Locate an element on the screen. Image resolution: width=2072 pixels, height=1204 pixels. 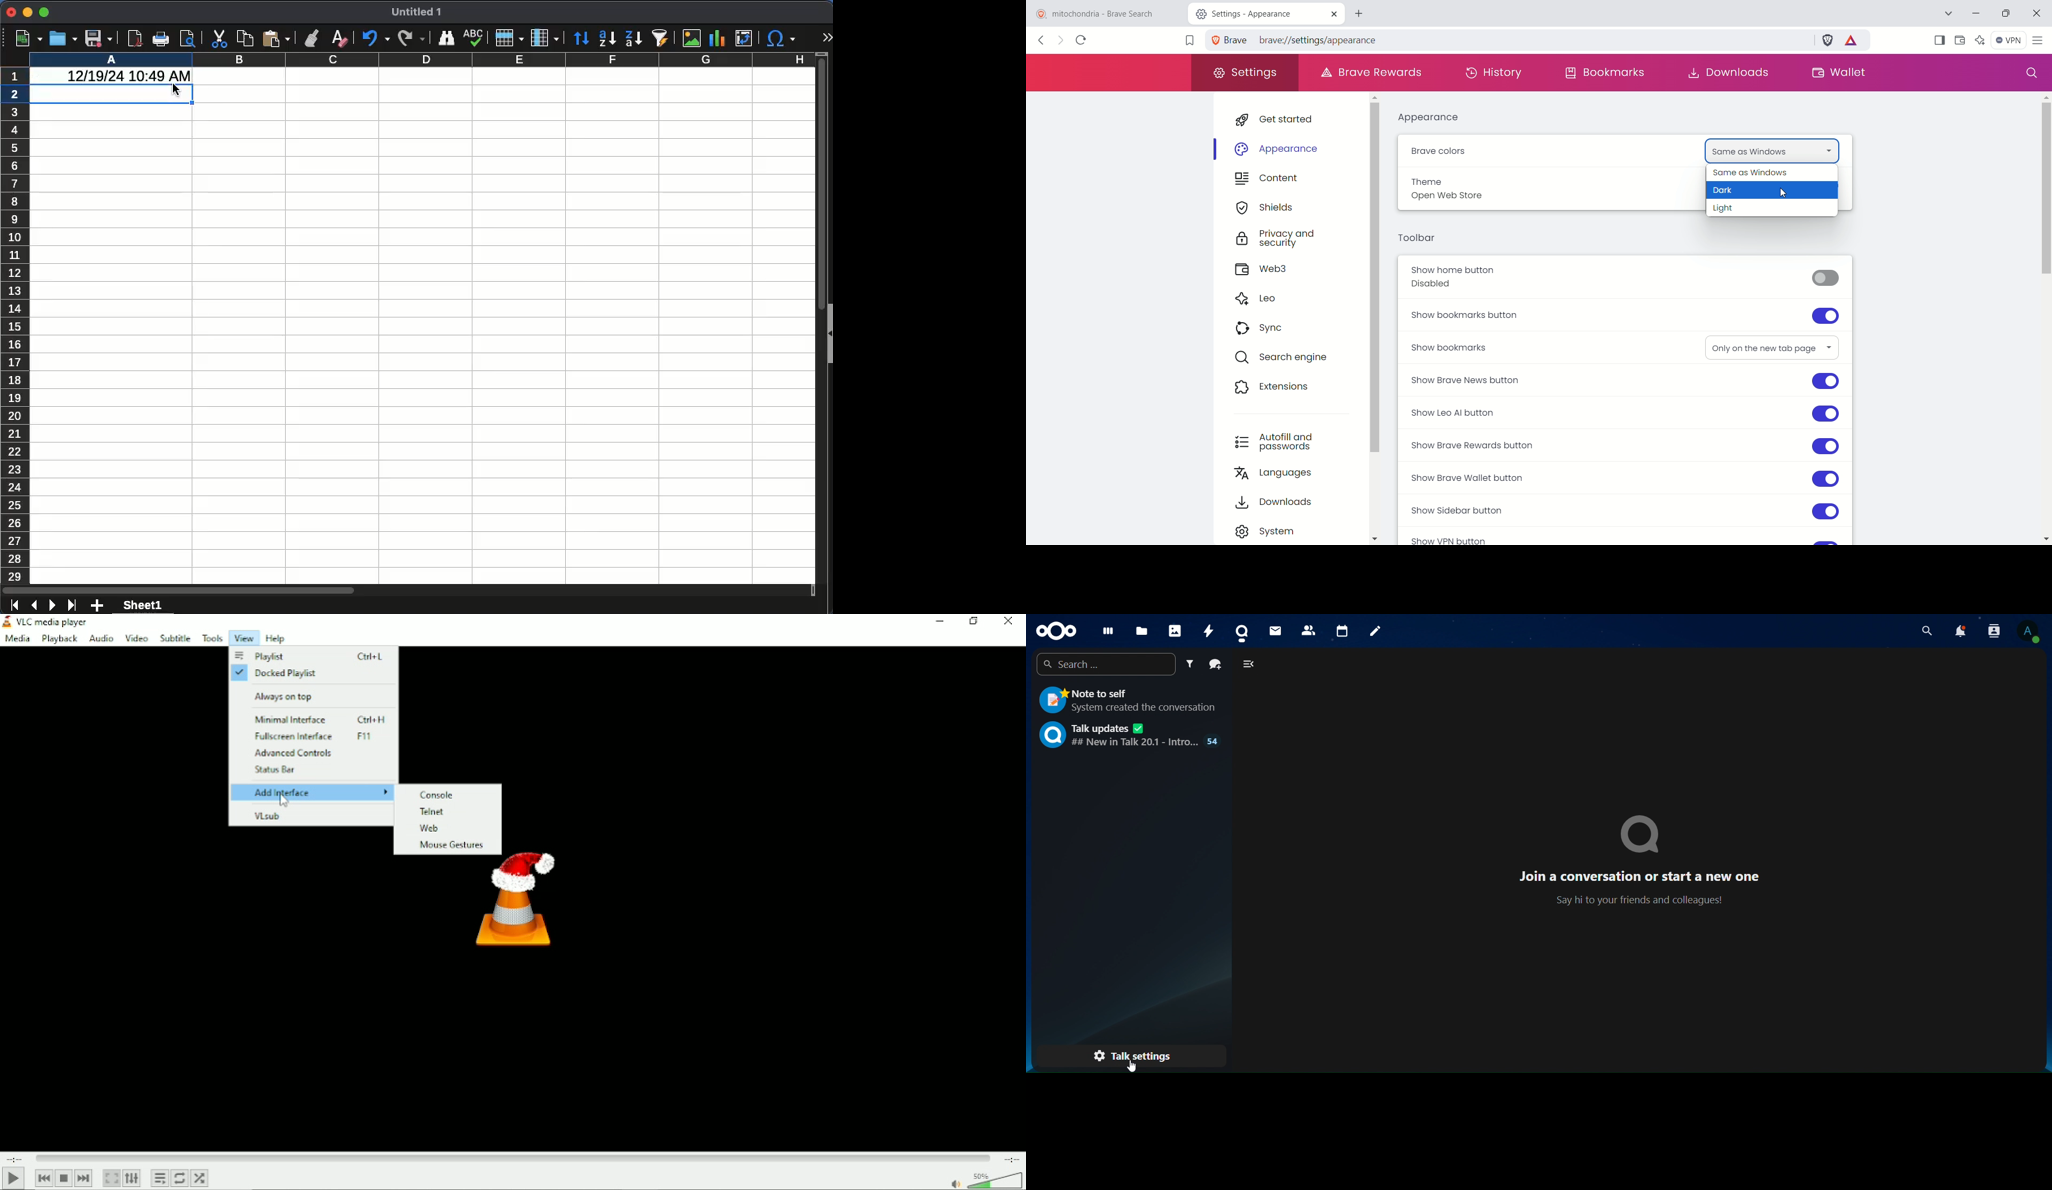
contact is located at coordinates (1245, 631).